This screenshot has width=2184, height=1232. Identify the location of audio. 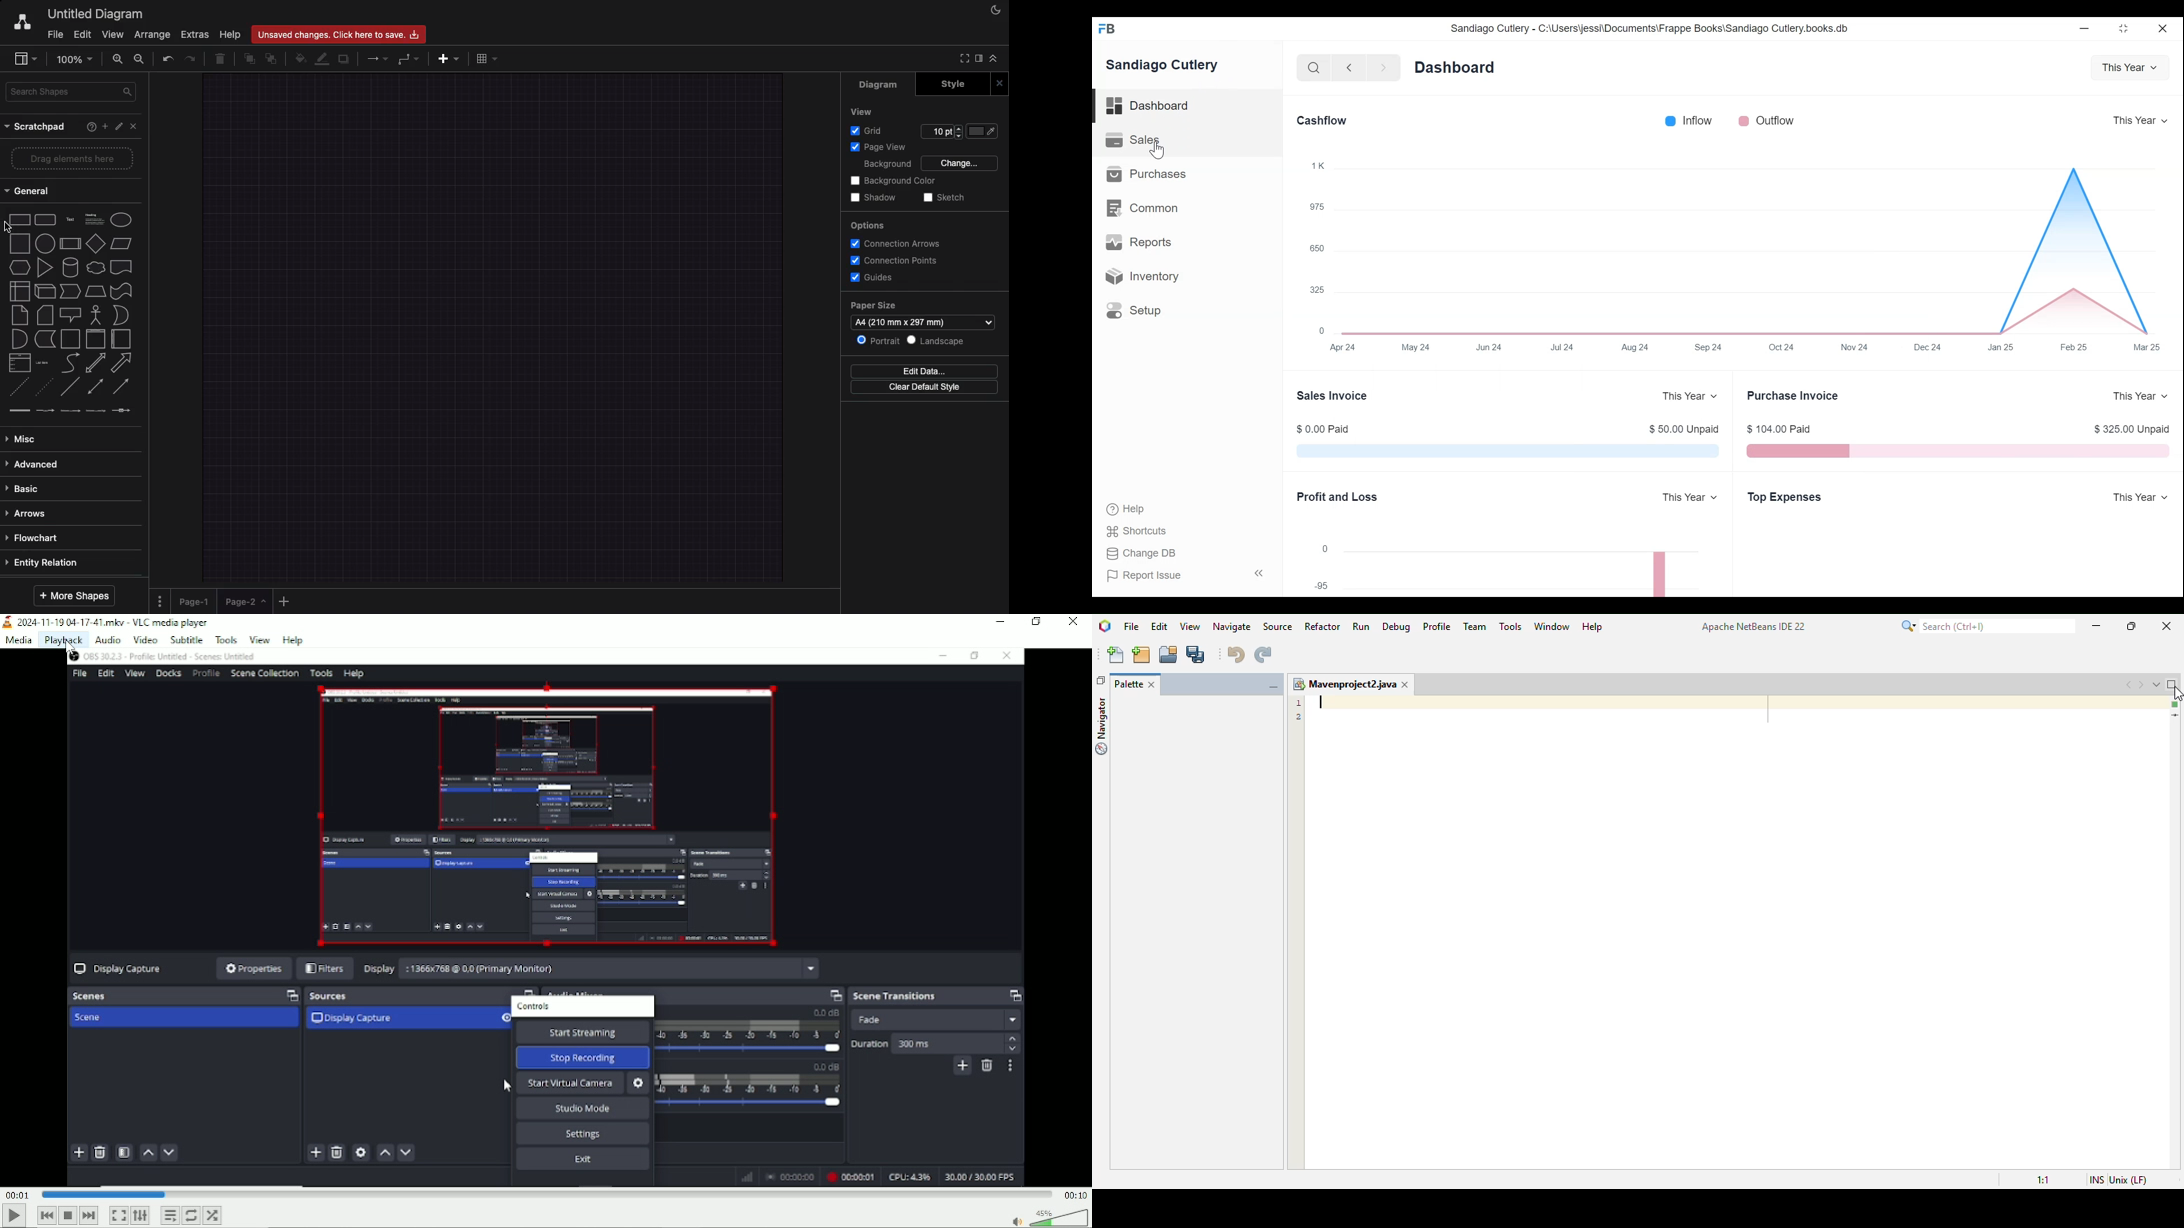
(107, 638).